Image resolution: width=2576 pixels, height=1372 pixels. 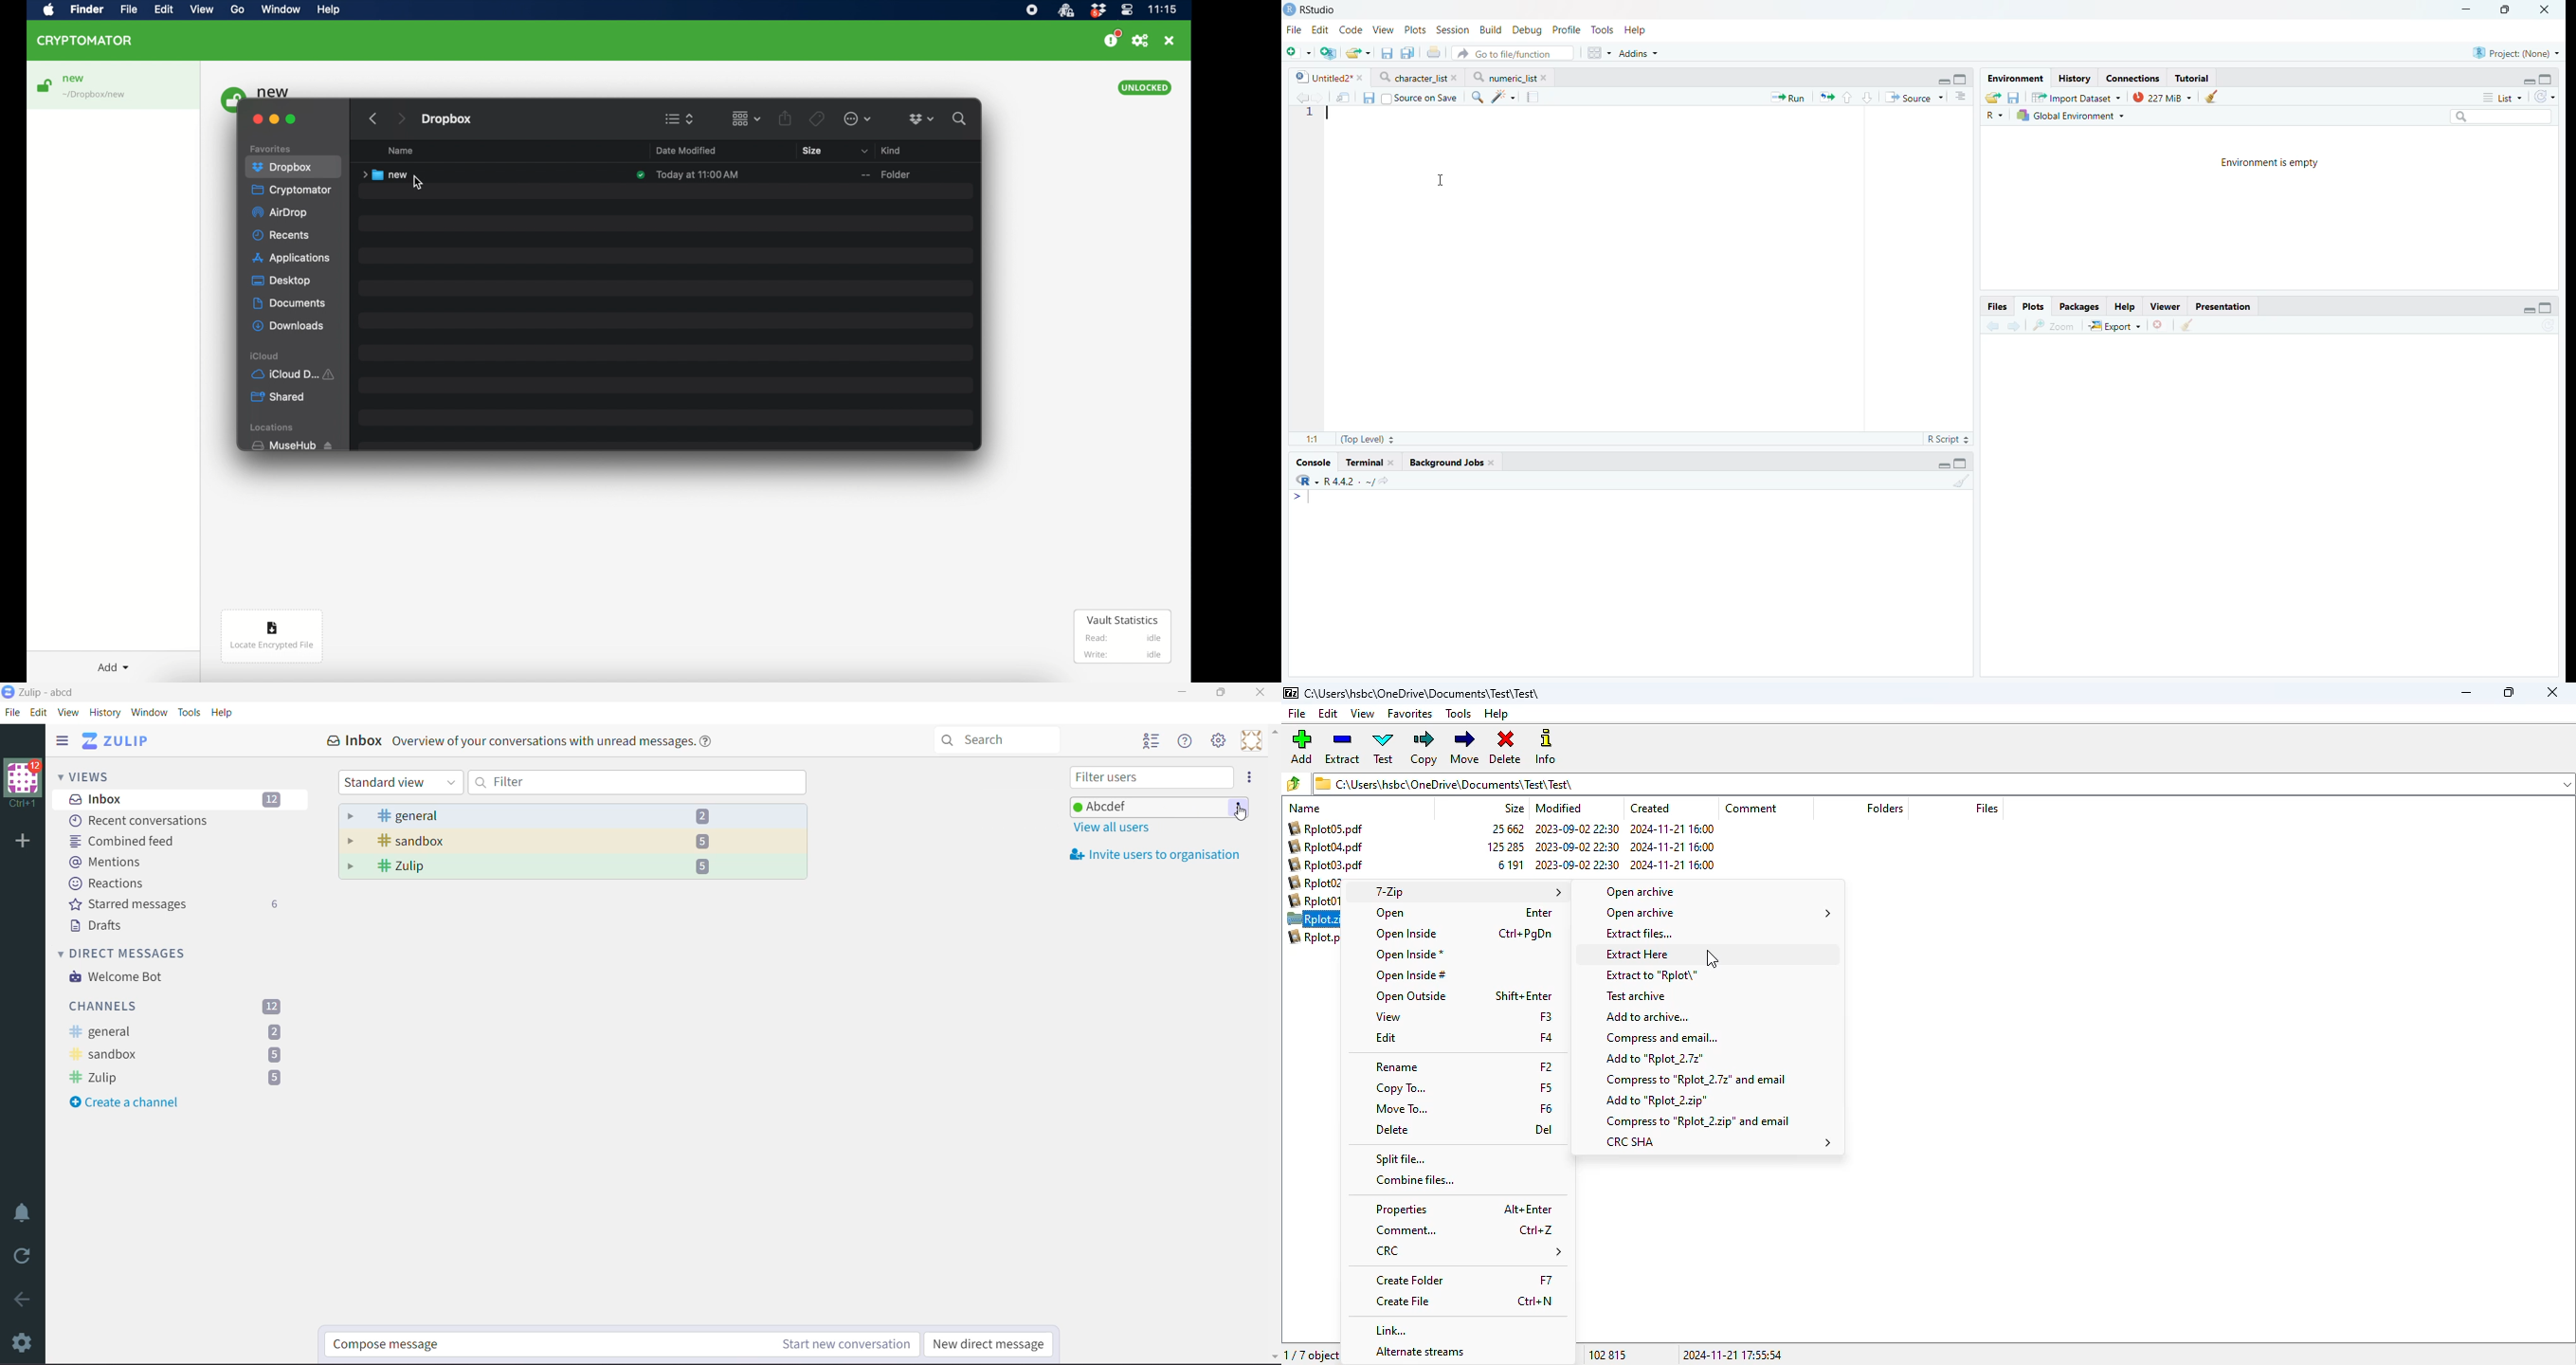 What do you see at coordinates (152, 713) in the screenshot?
I see `Window` at bounding box center [152, 713].